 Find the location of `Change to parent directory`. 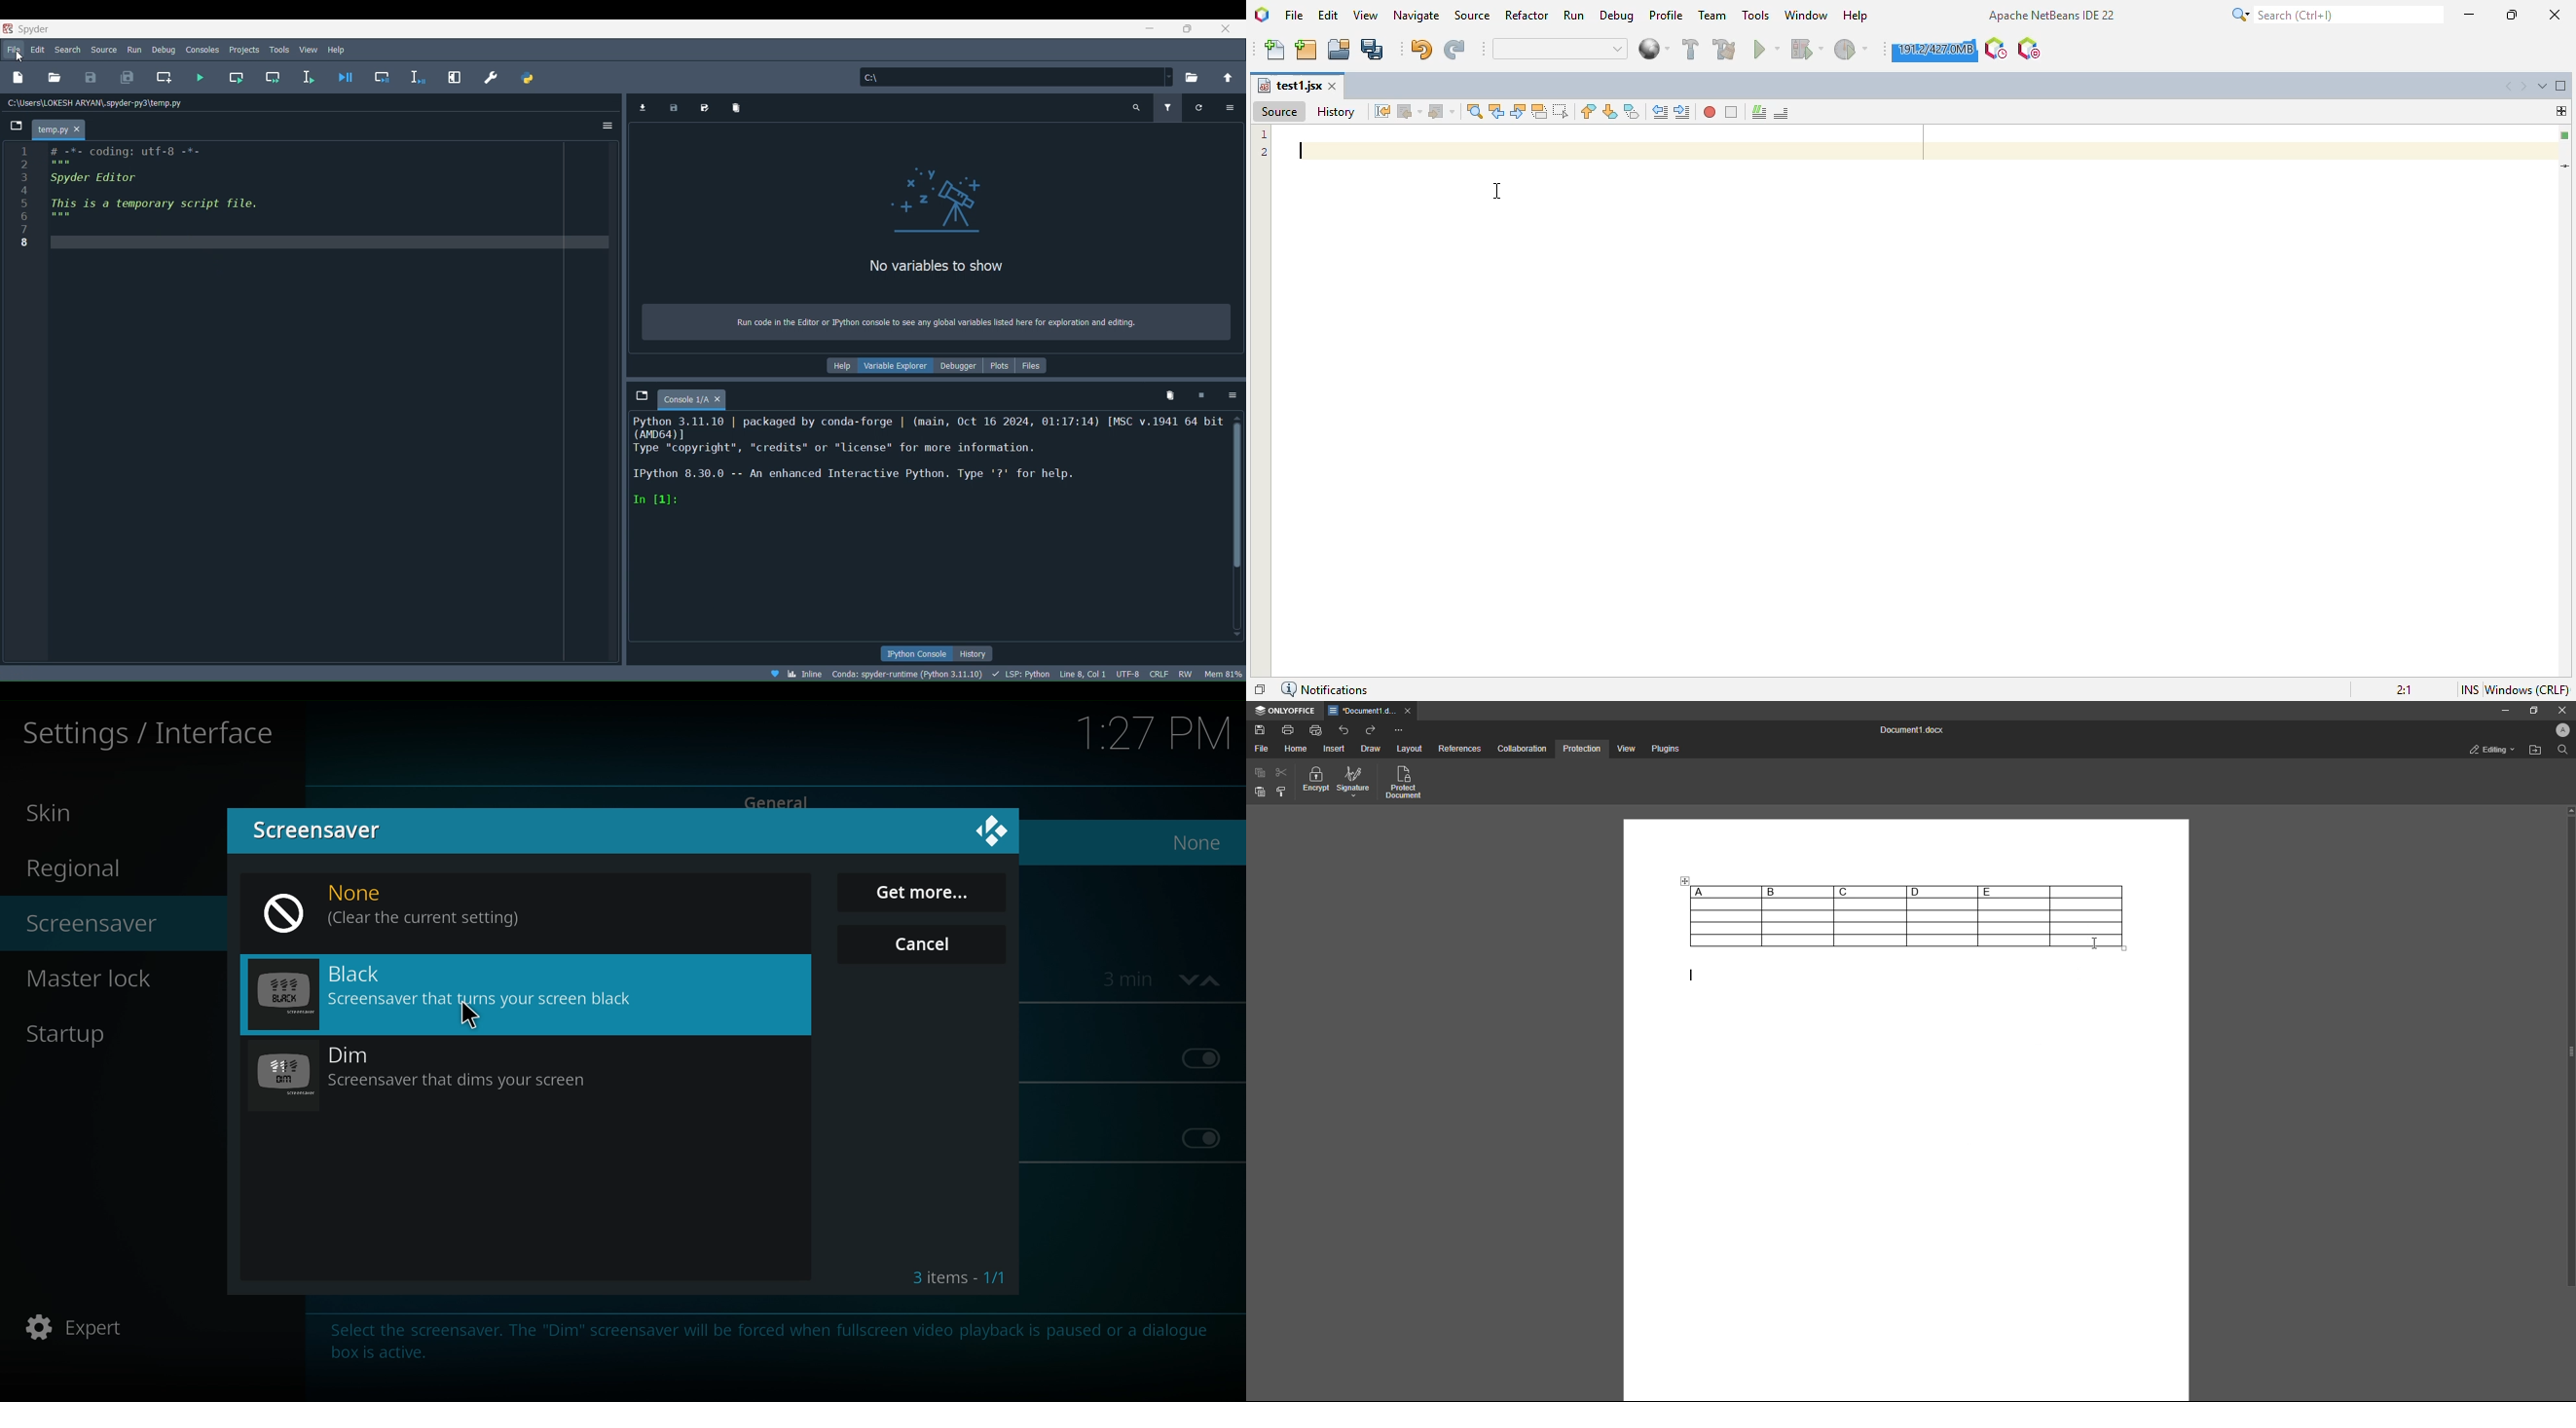

Change to parent directory is located at coordinates (1223, 79).